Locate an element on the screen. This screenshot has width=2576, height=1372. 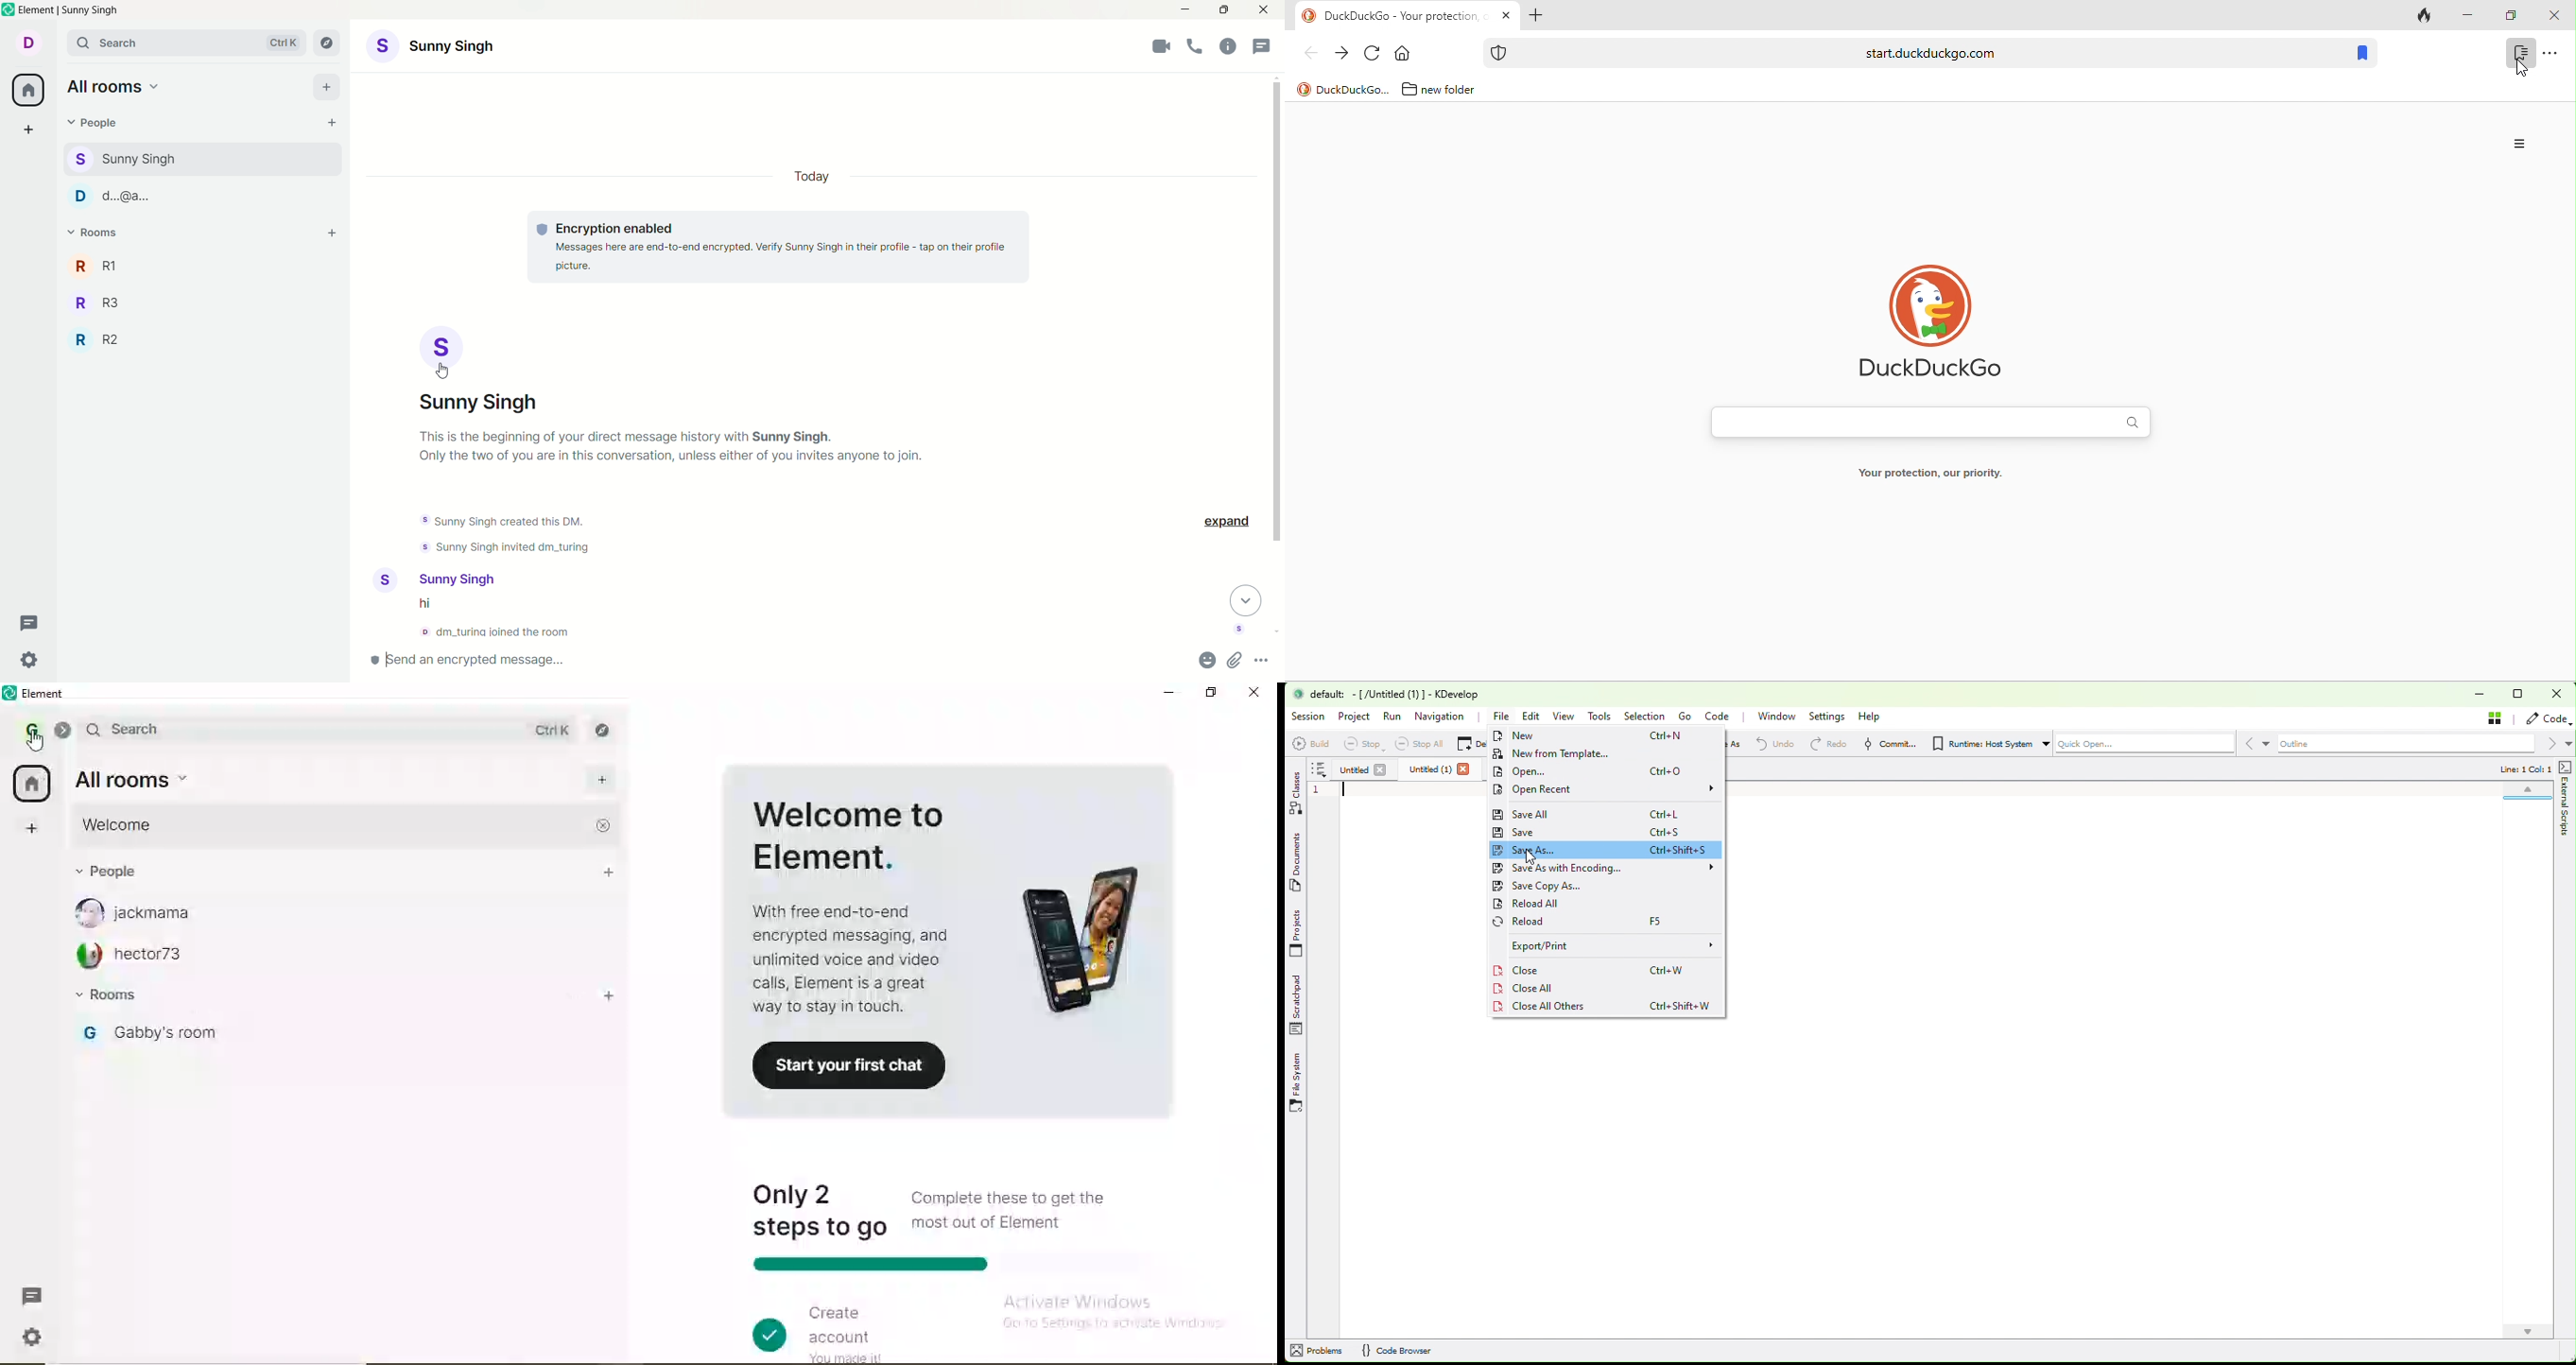
Read is located at coordinates (1240, 630).